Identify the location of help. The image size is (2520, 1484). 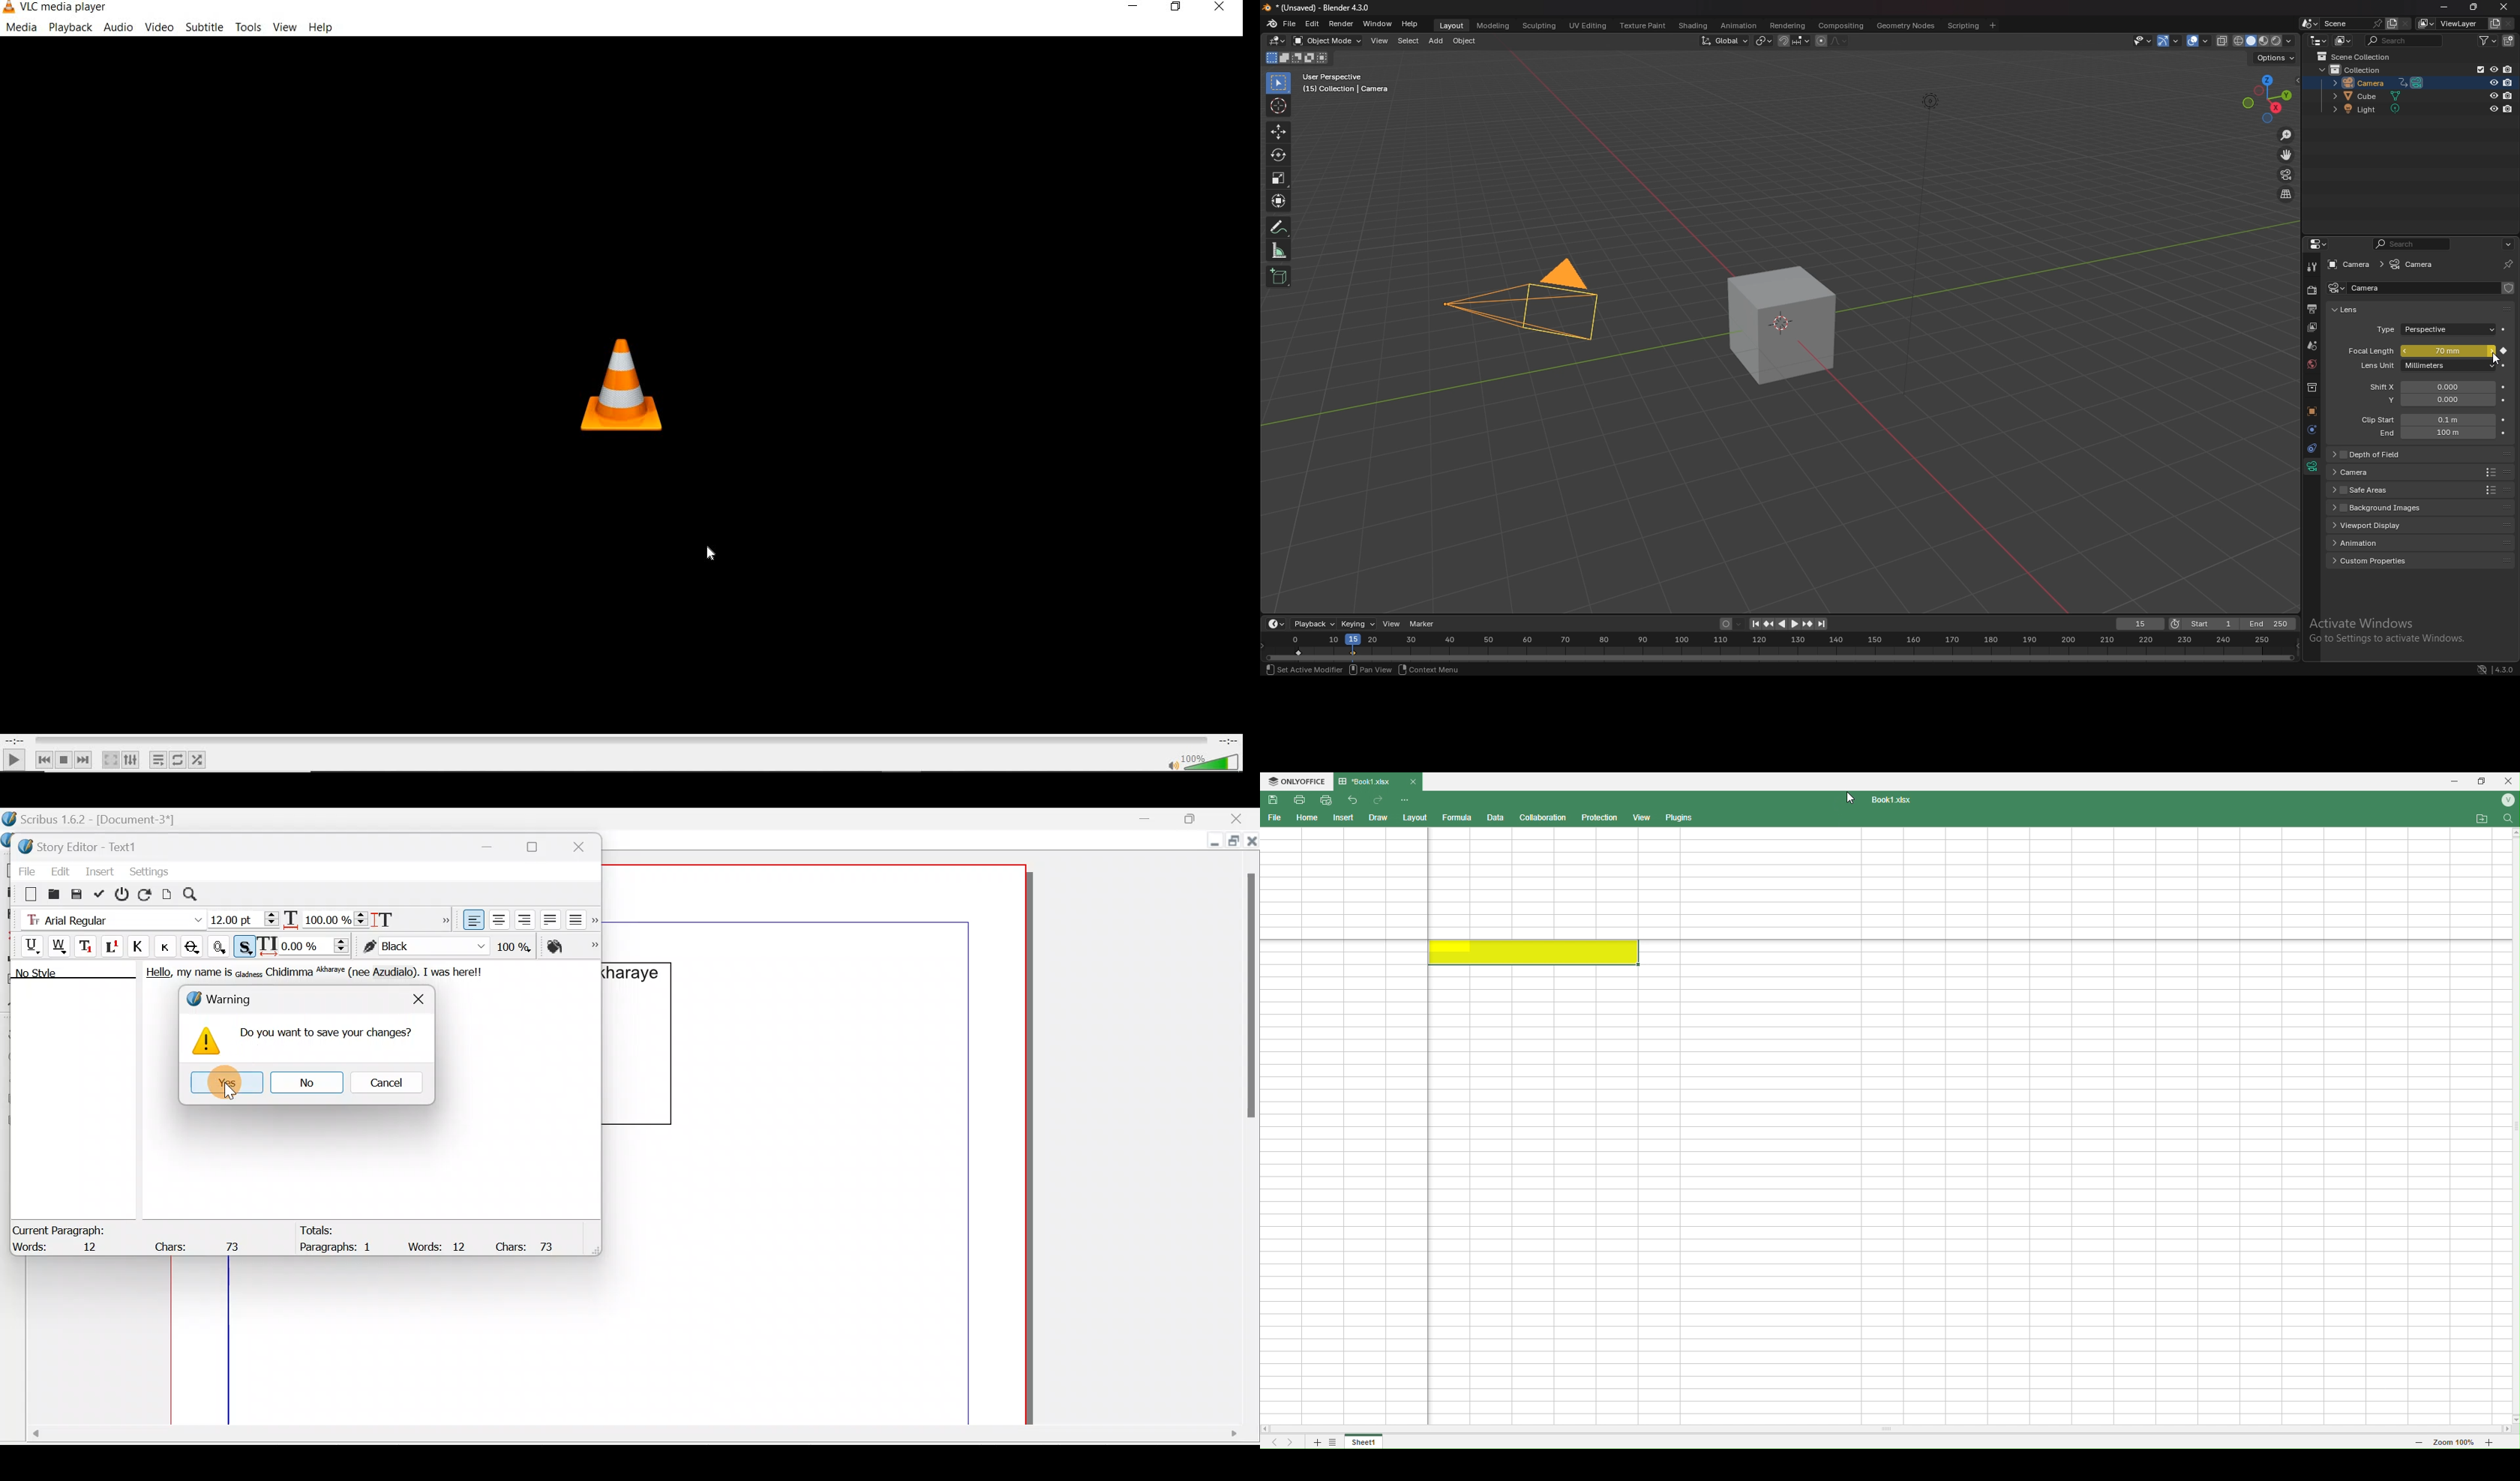
(321, 29).